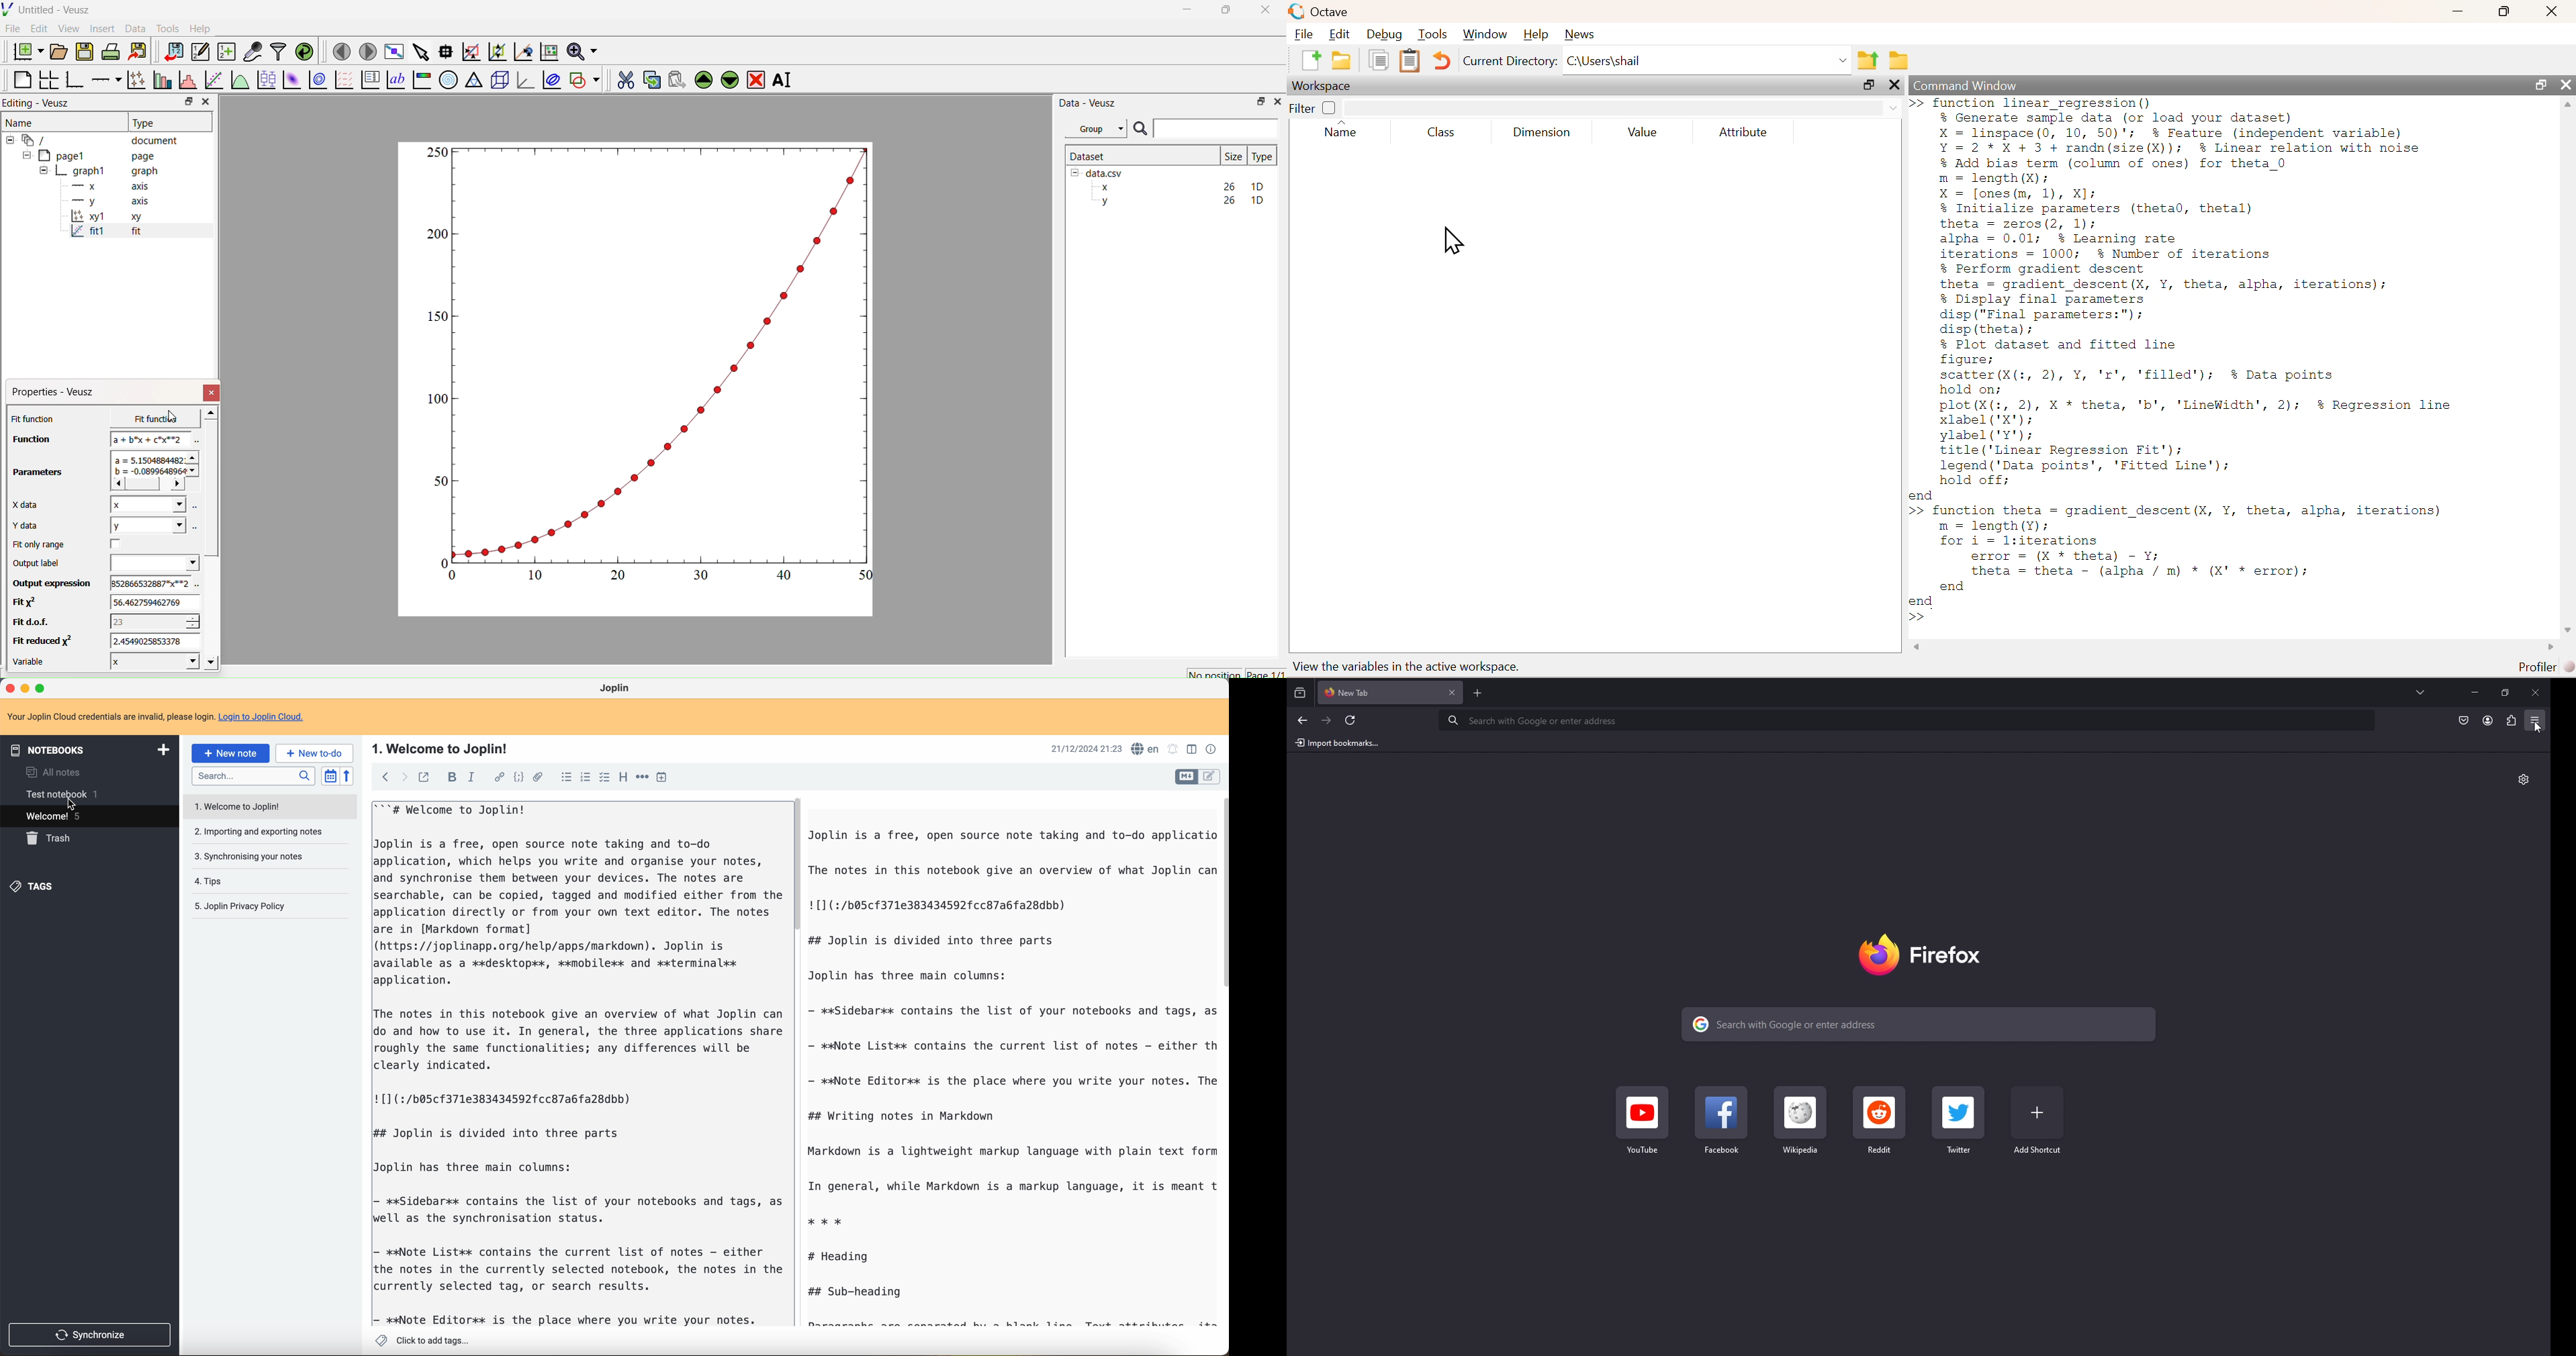  What do you see at coordinates (1171, 749) in the screenshot?
I see `set alarm` at bounding box center [1171, 749].